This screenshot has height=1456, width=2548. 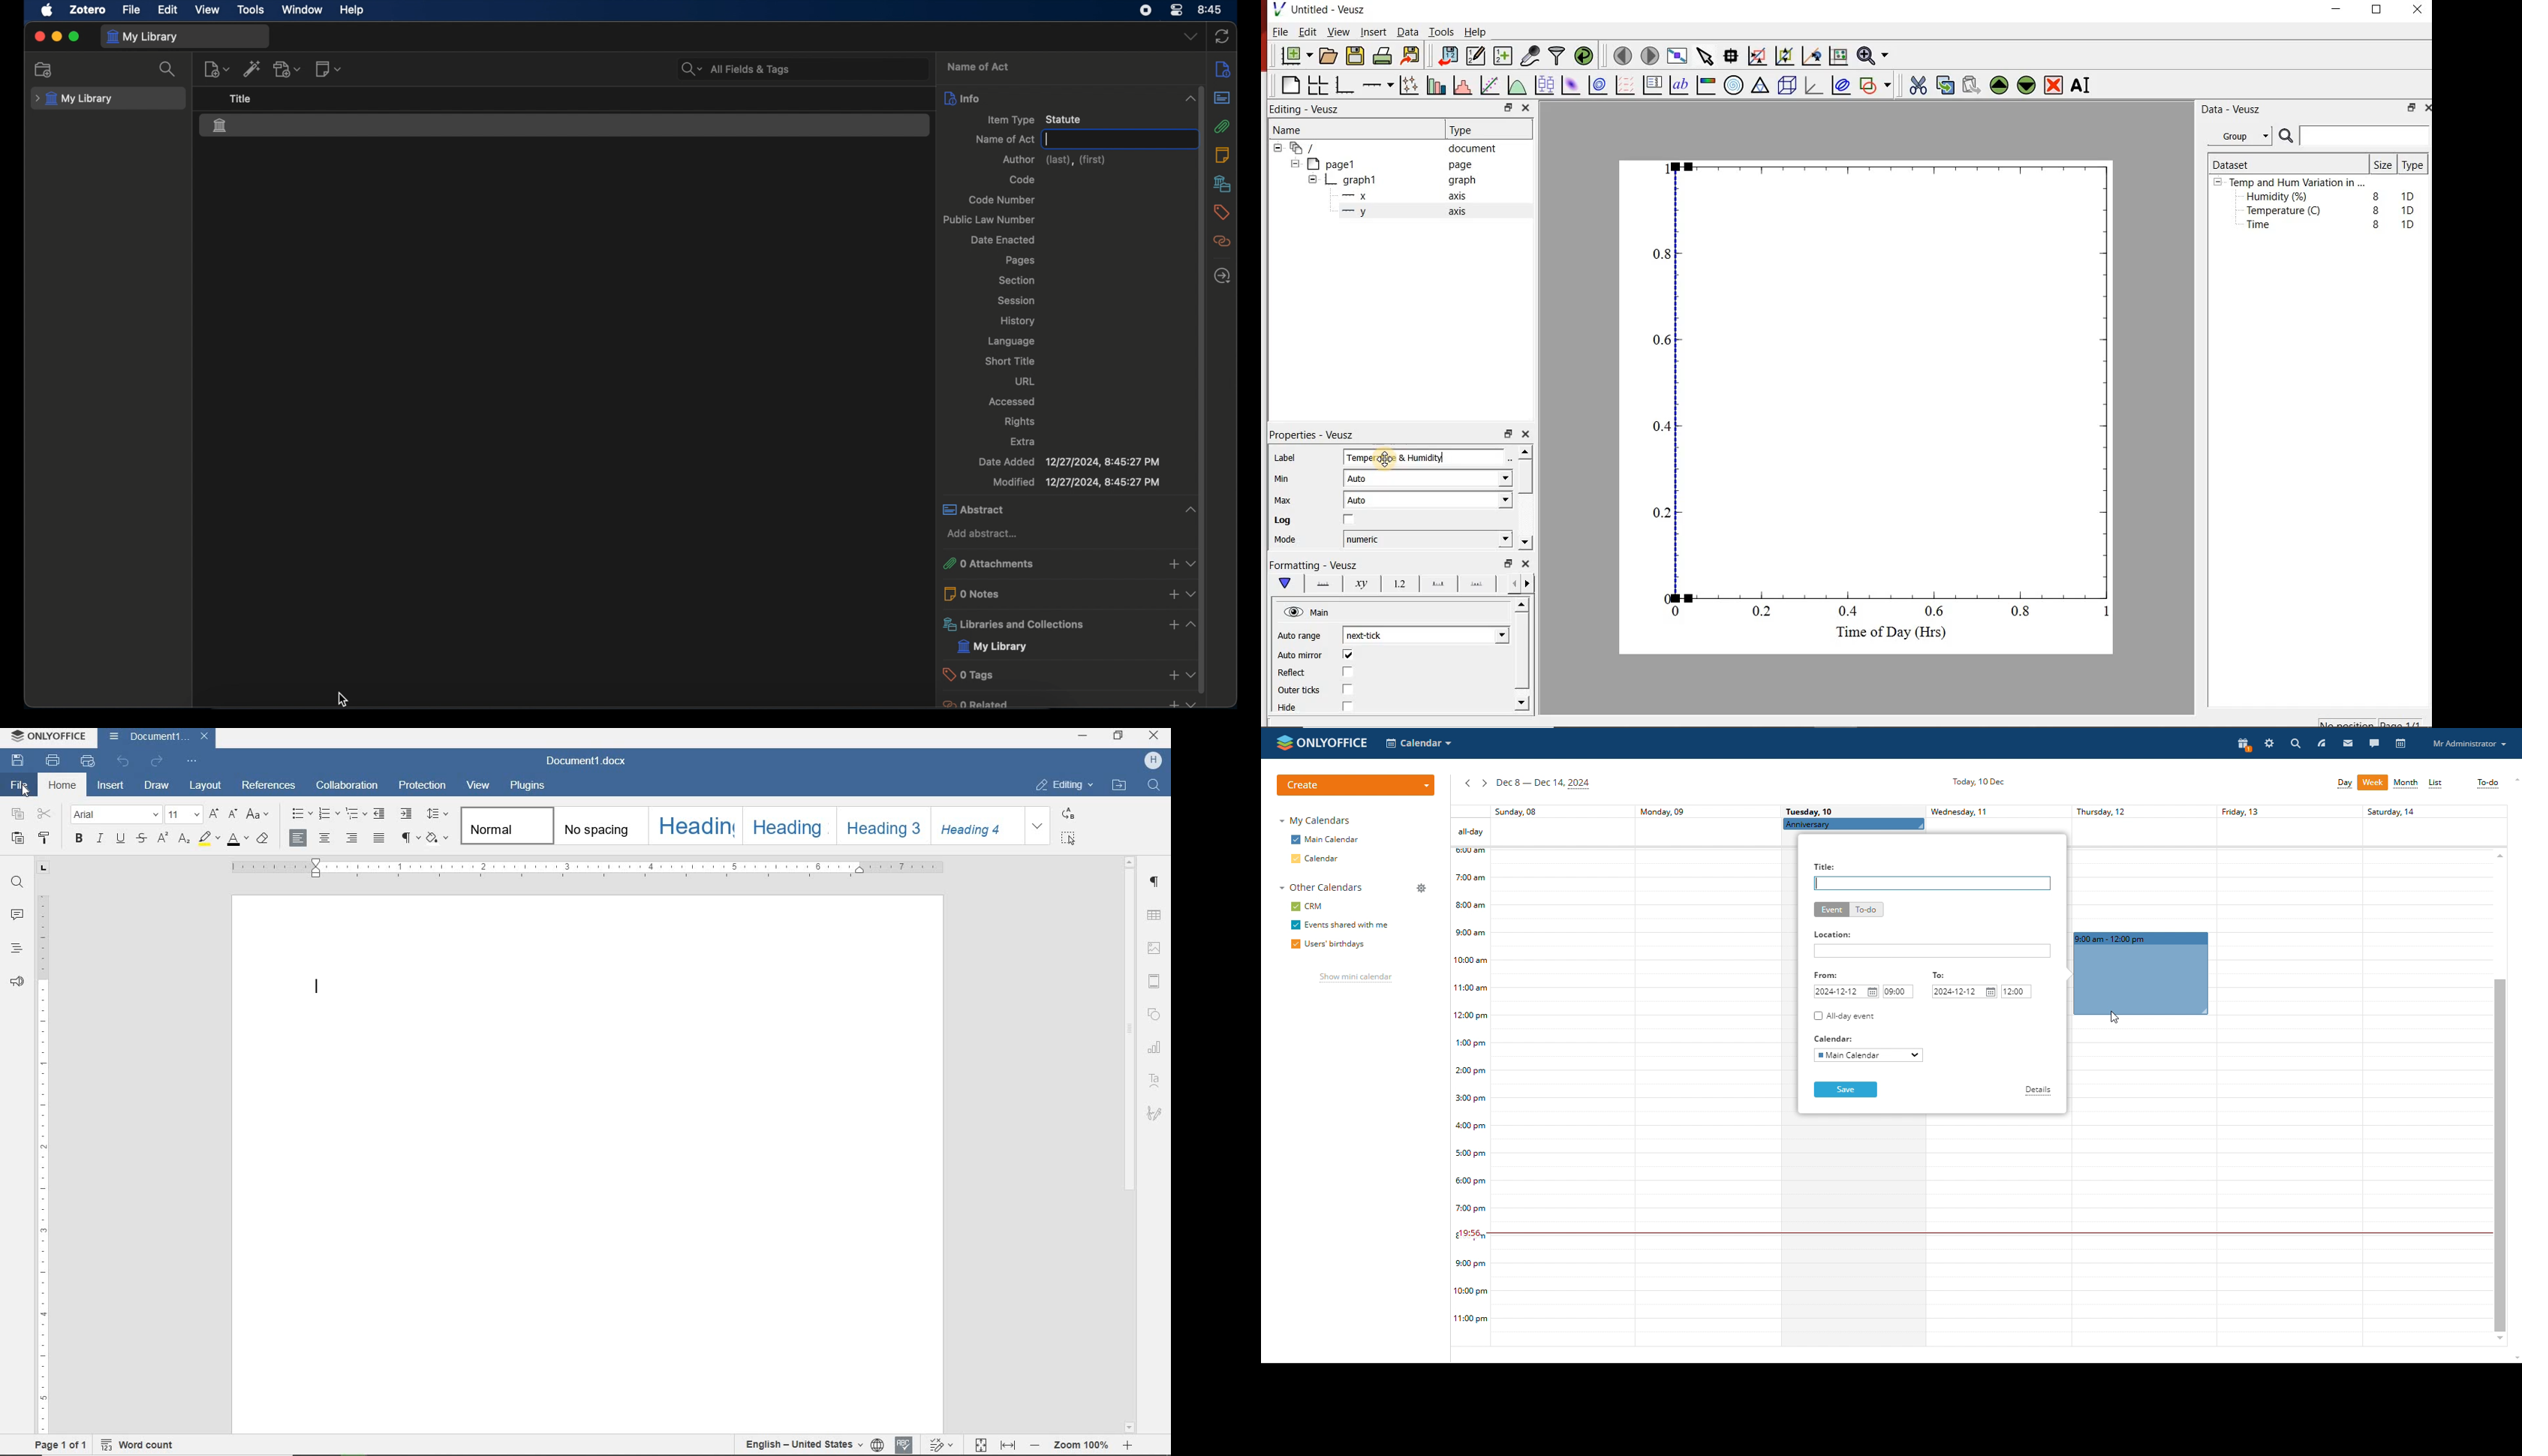 I want to click on add related, so click(x=1172, y=703).